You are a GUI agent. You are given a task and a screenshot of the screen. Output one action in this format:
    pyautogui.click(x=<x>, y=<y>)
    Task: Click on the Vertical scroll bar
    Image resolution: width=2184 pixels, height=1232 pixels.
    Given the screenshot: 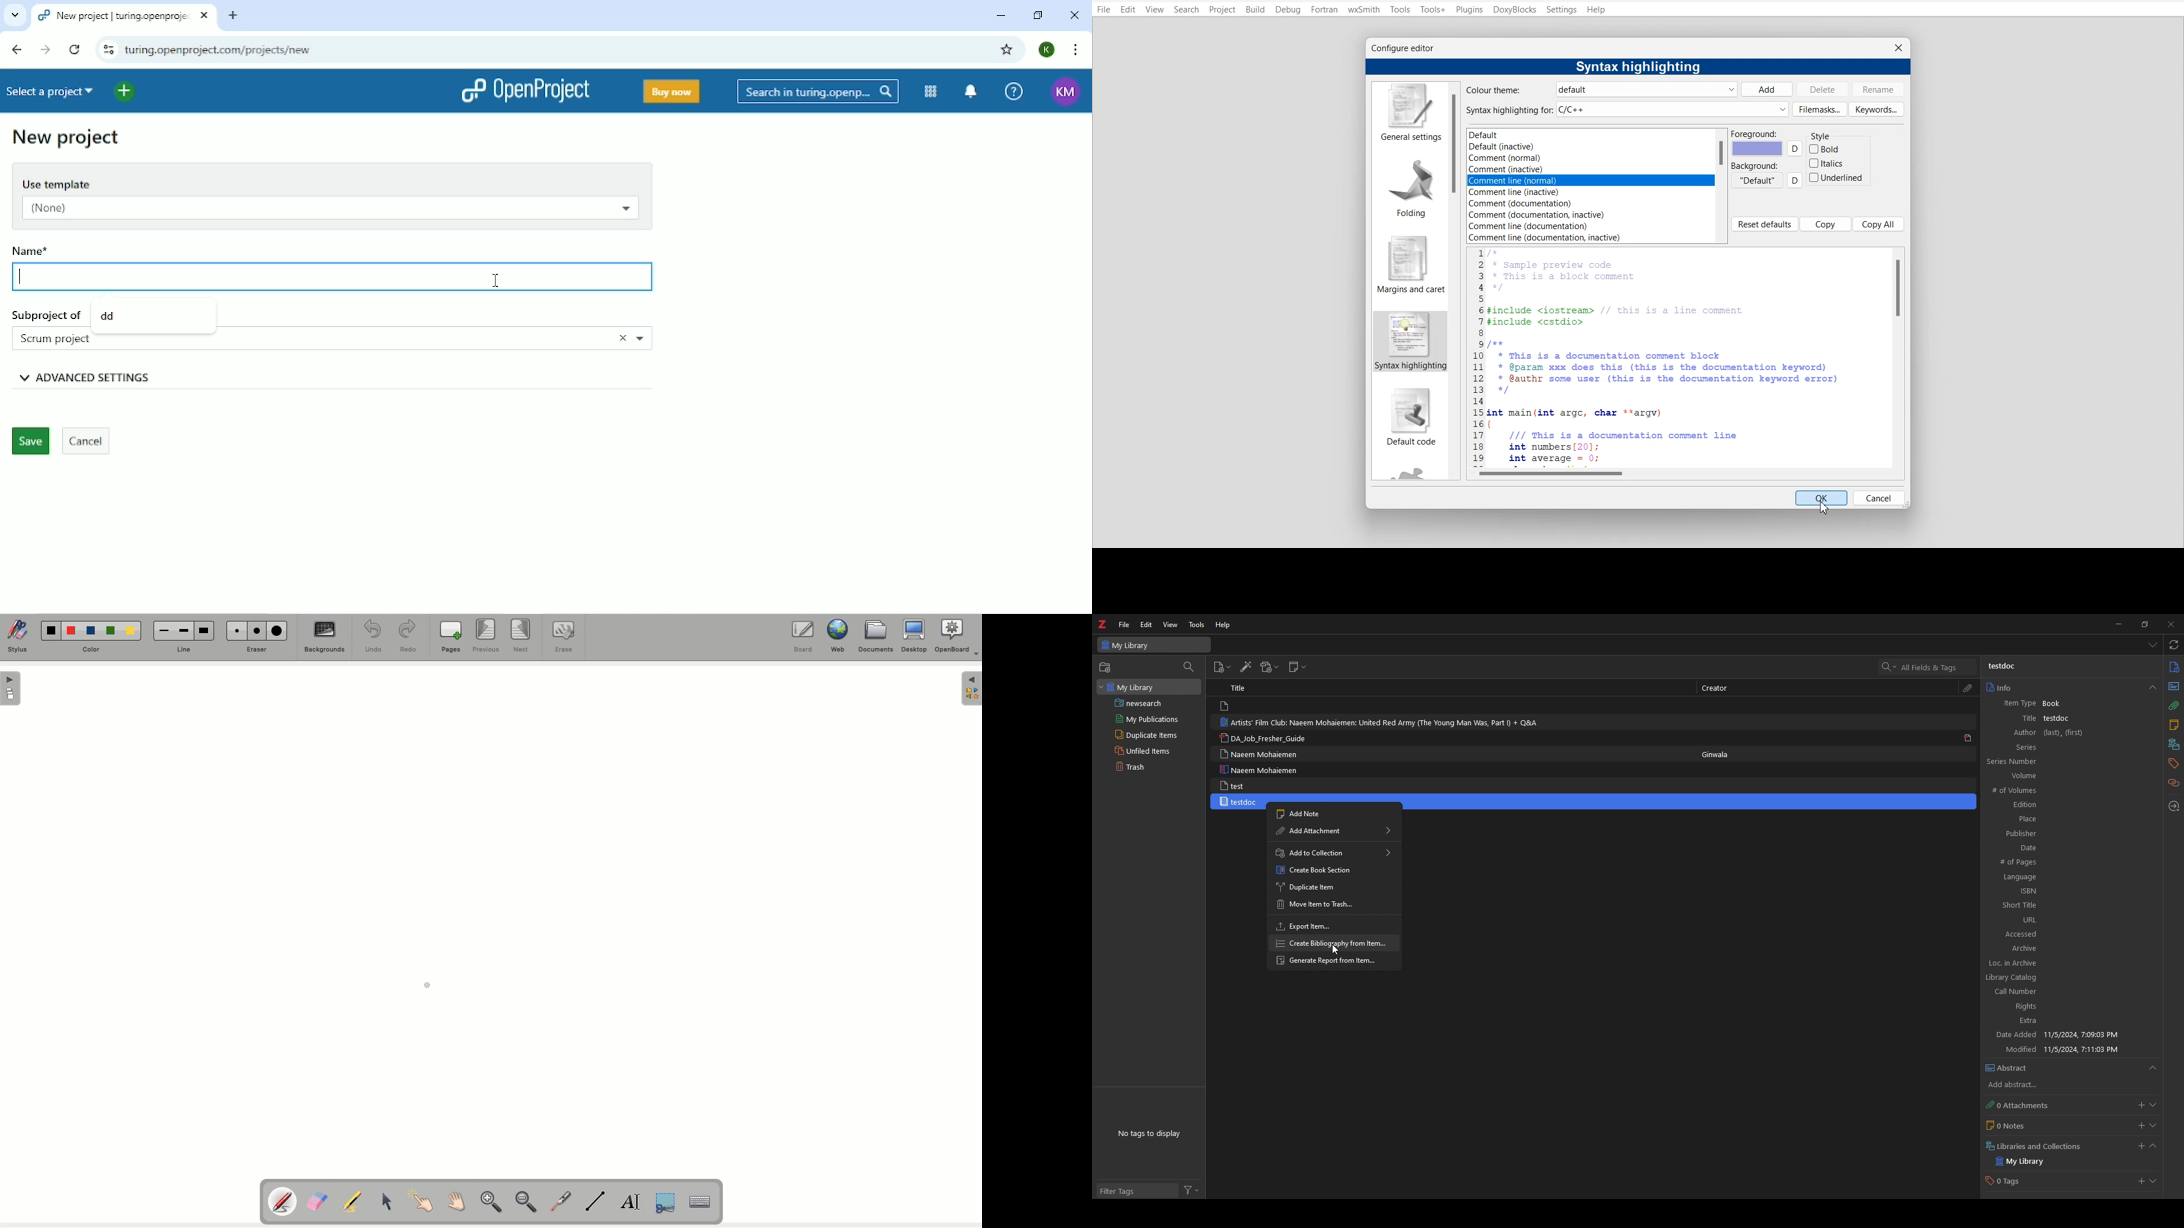 What is the action you would take?
    pyautogui.click(x=1900, y=357)
    